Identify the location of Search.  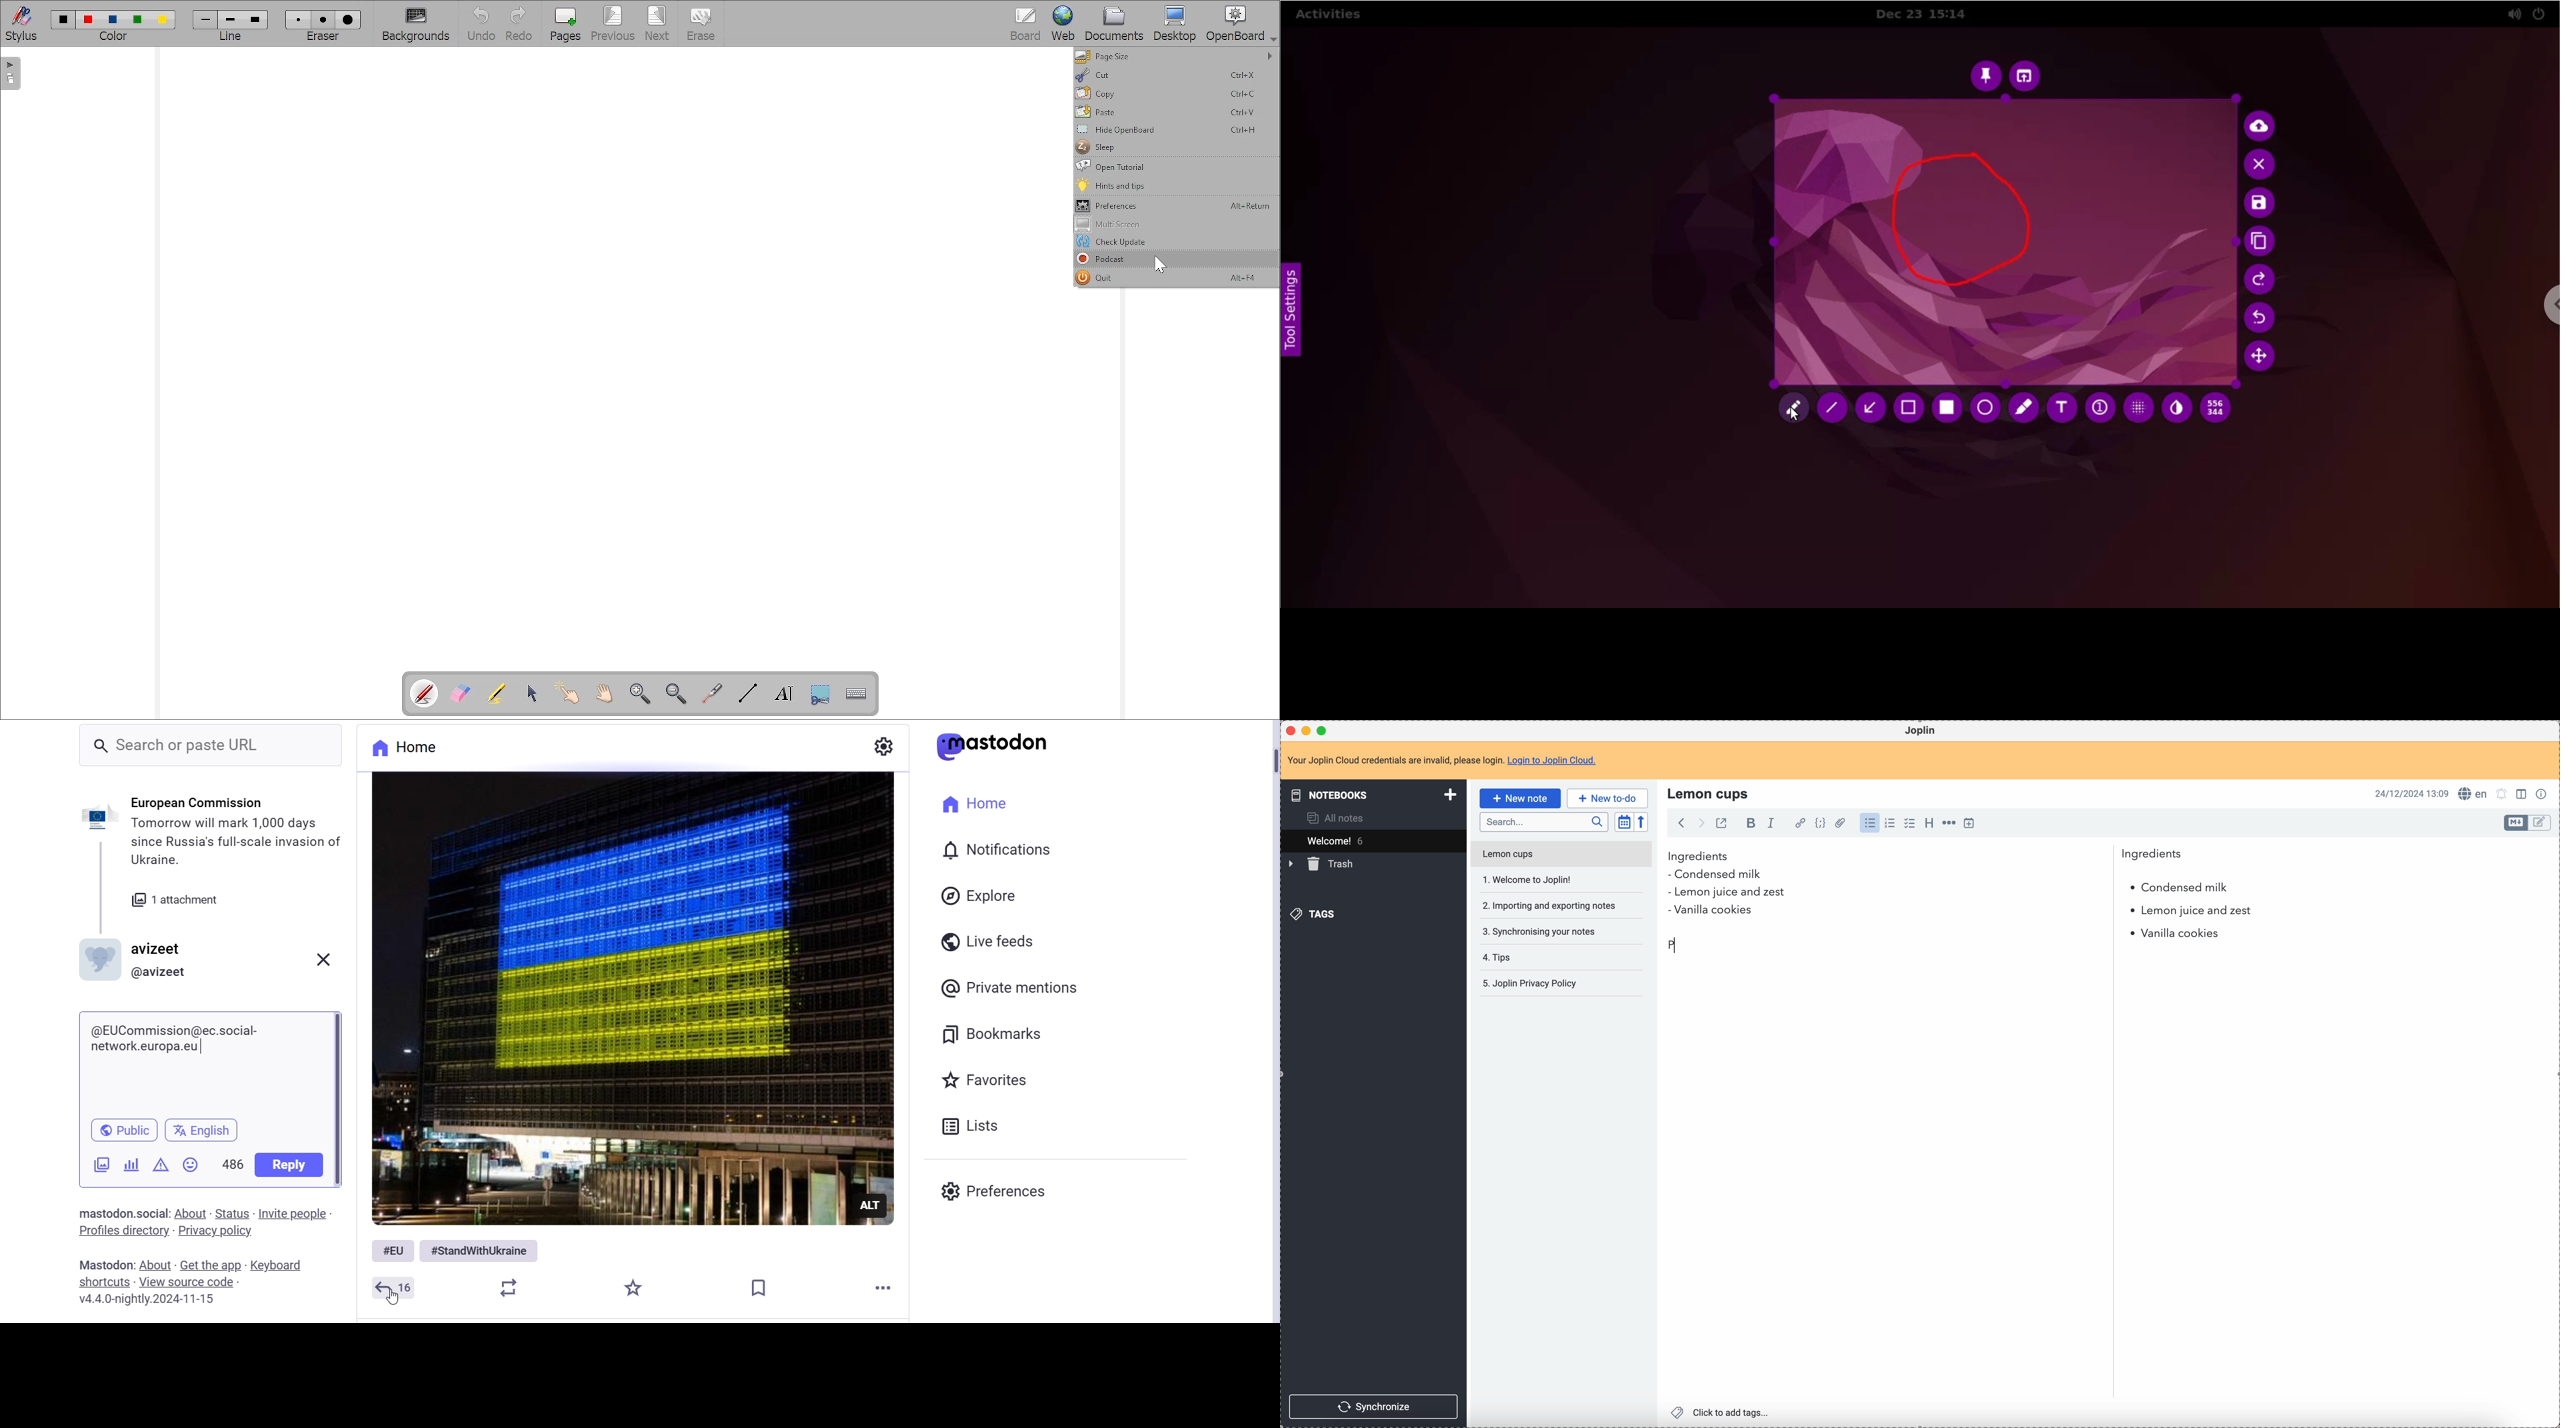
(212, 746).